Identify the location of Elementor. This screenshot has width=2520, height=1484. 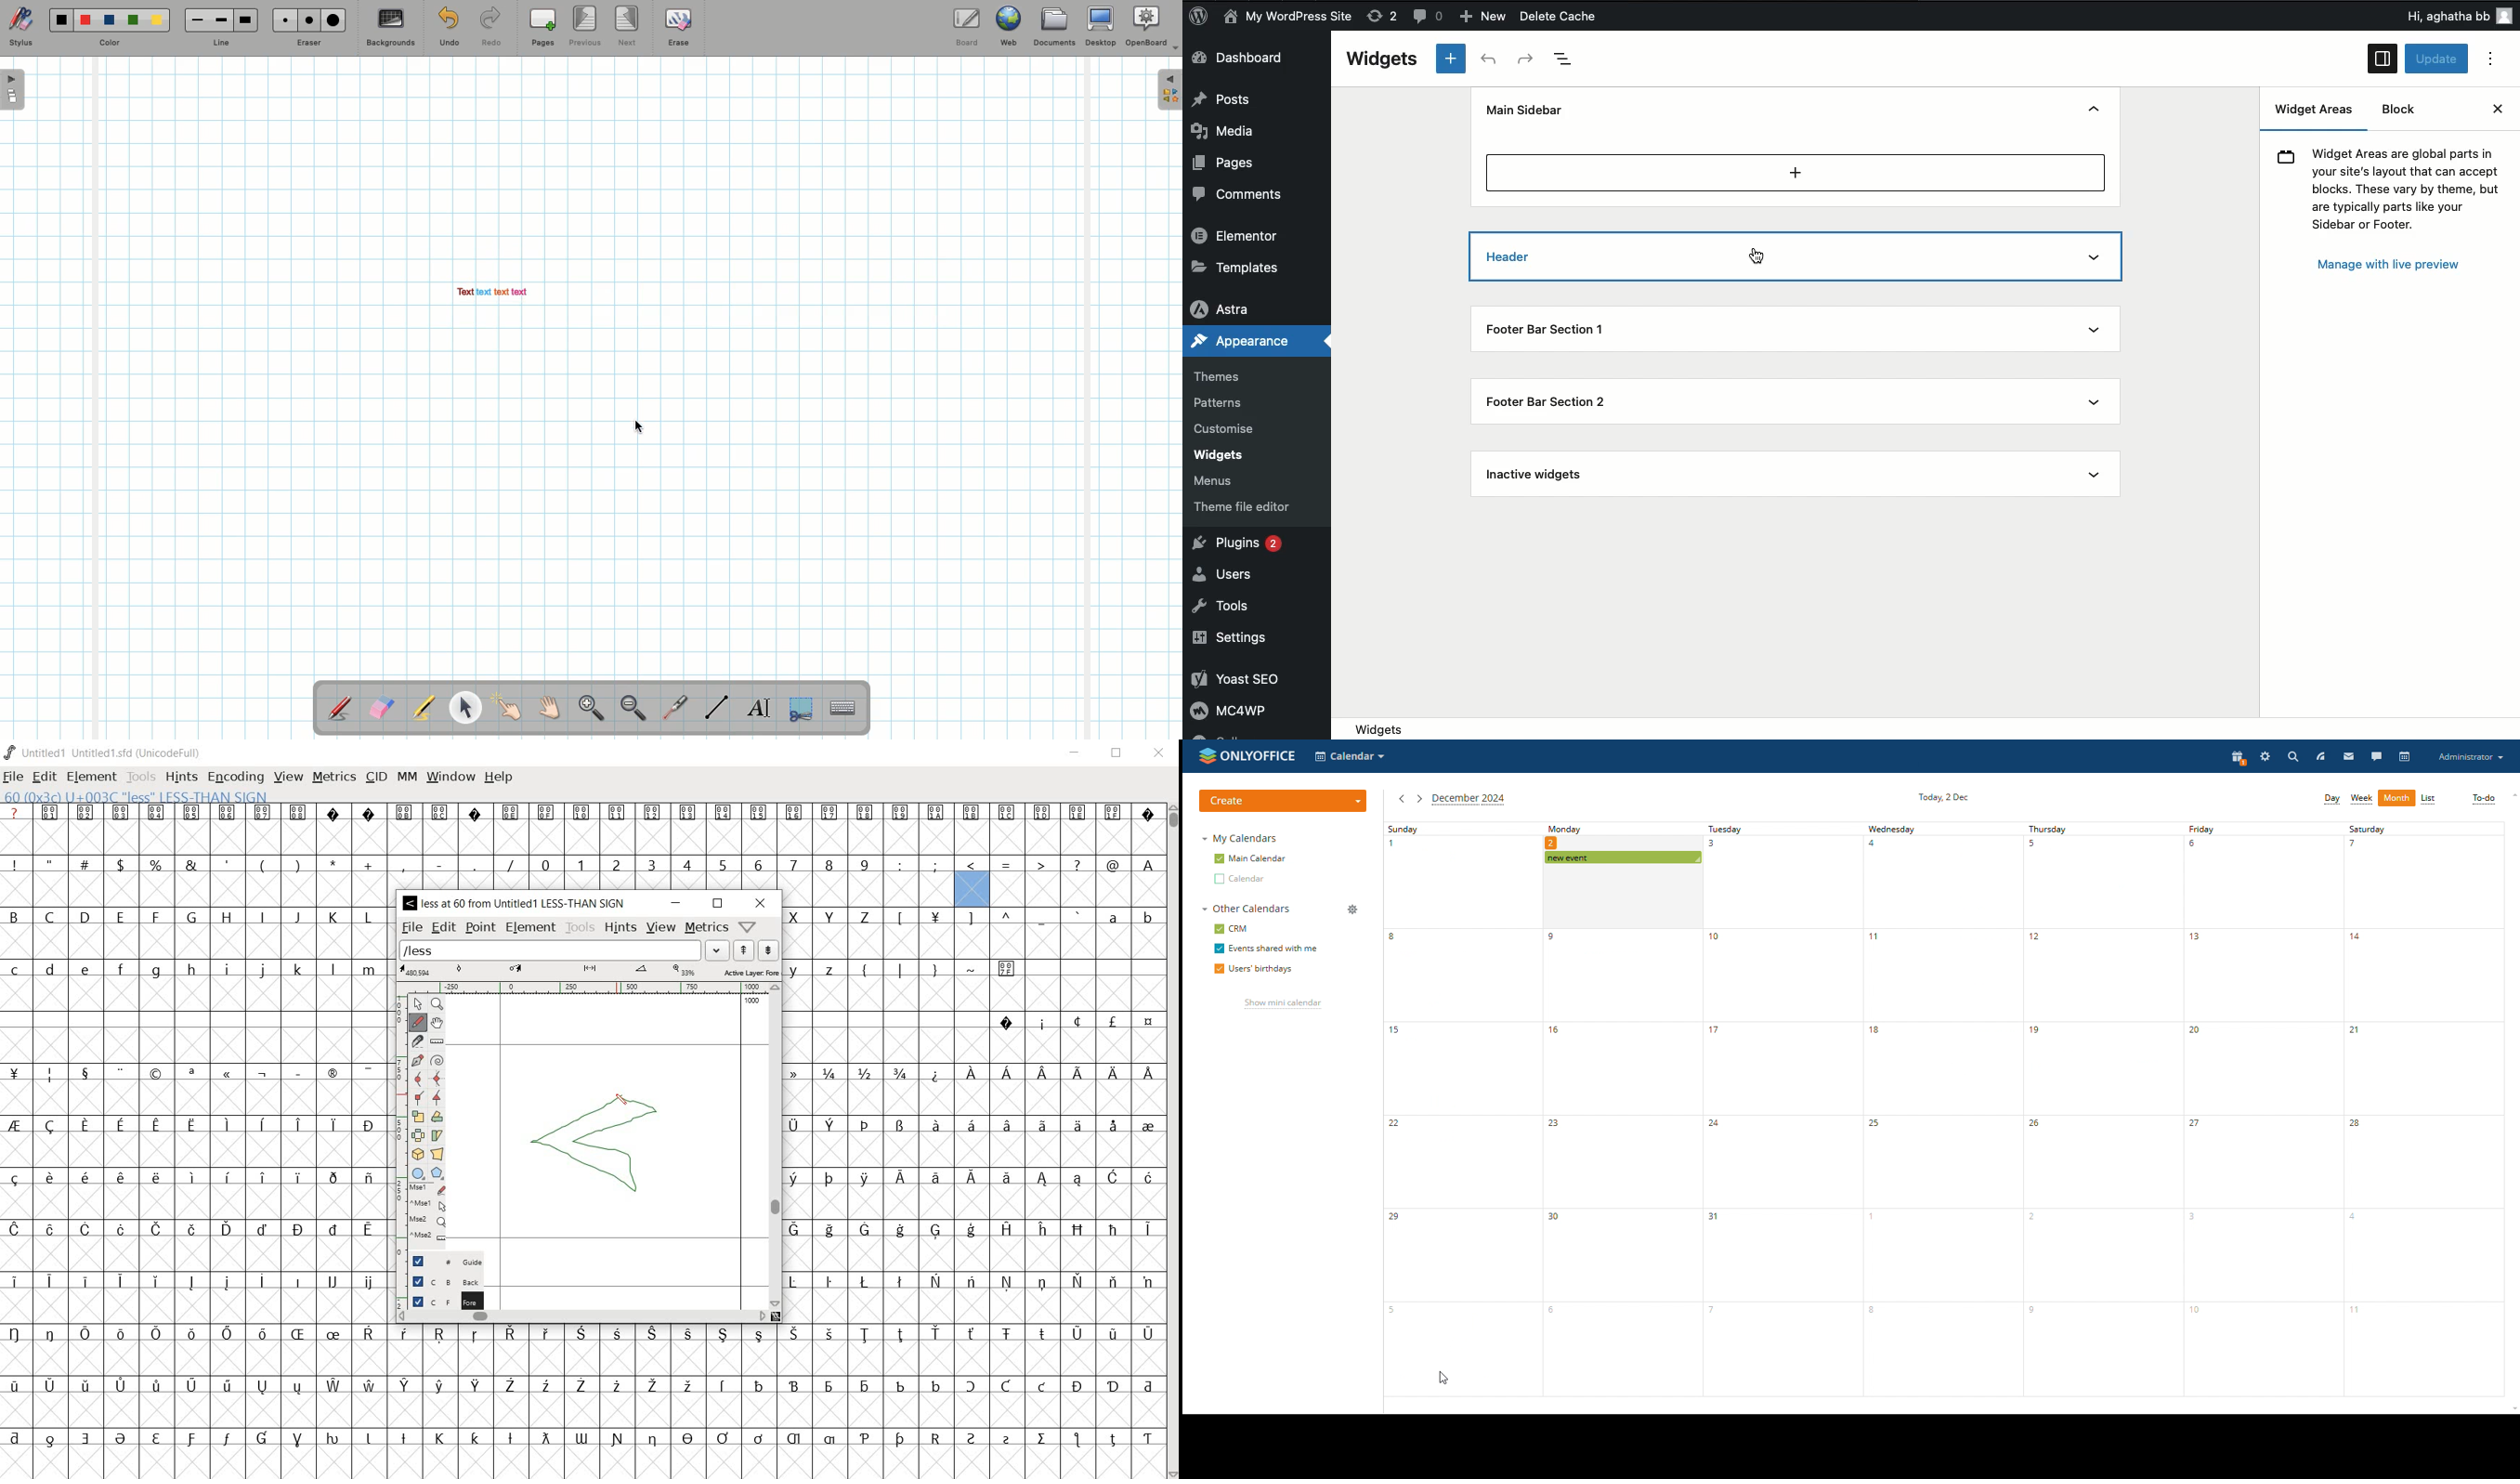
(1238, 237).